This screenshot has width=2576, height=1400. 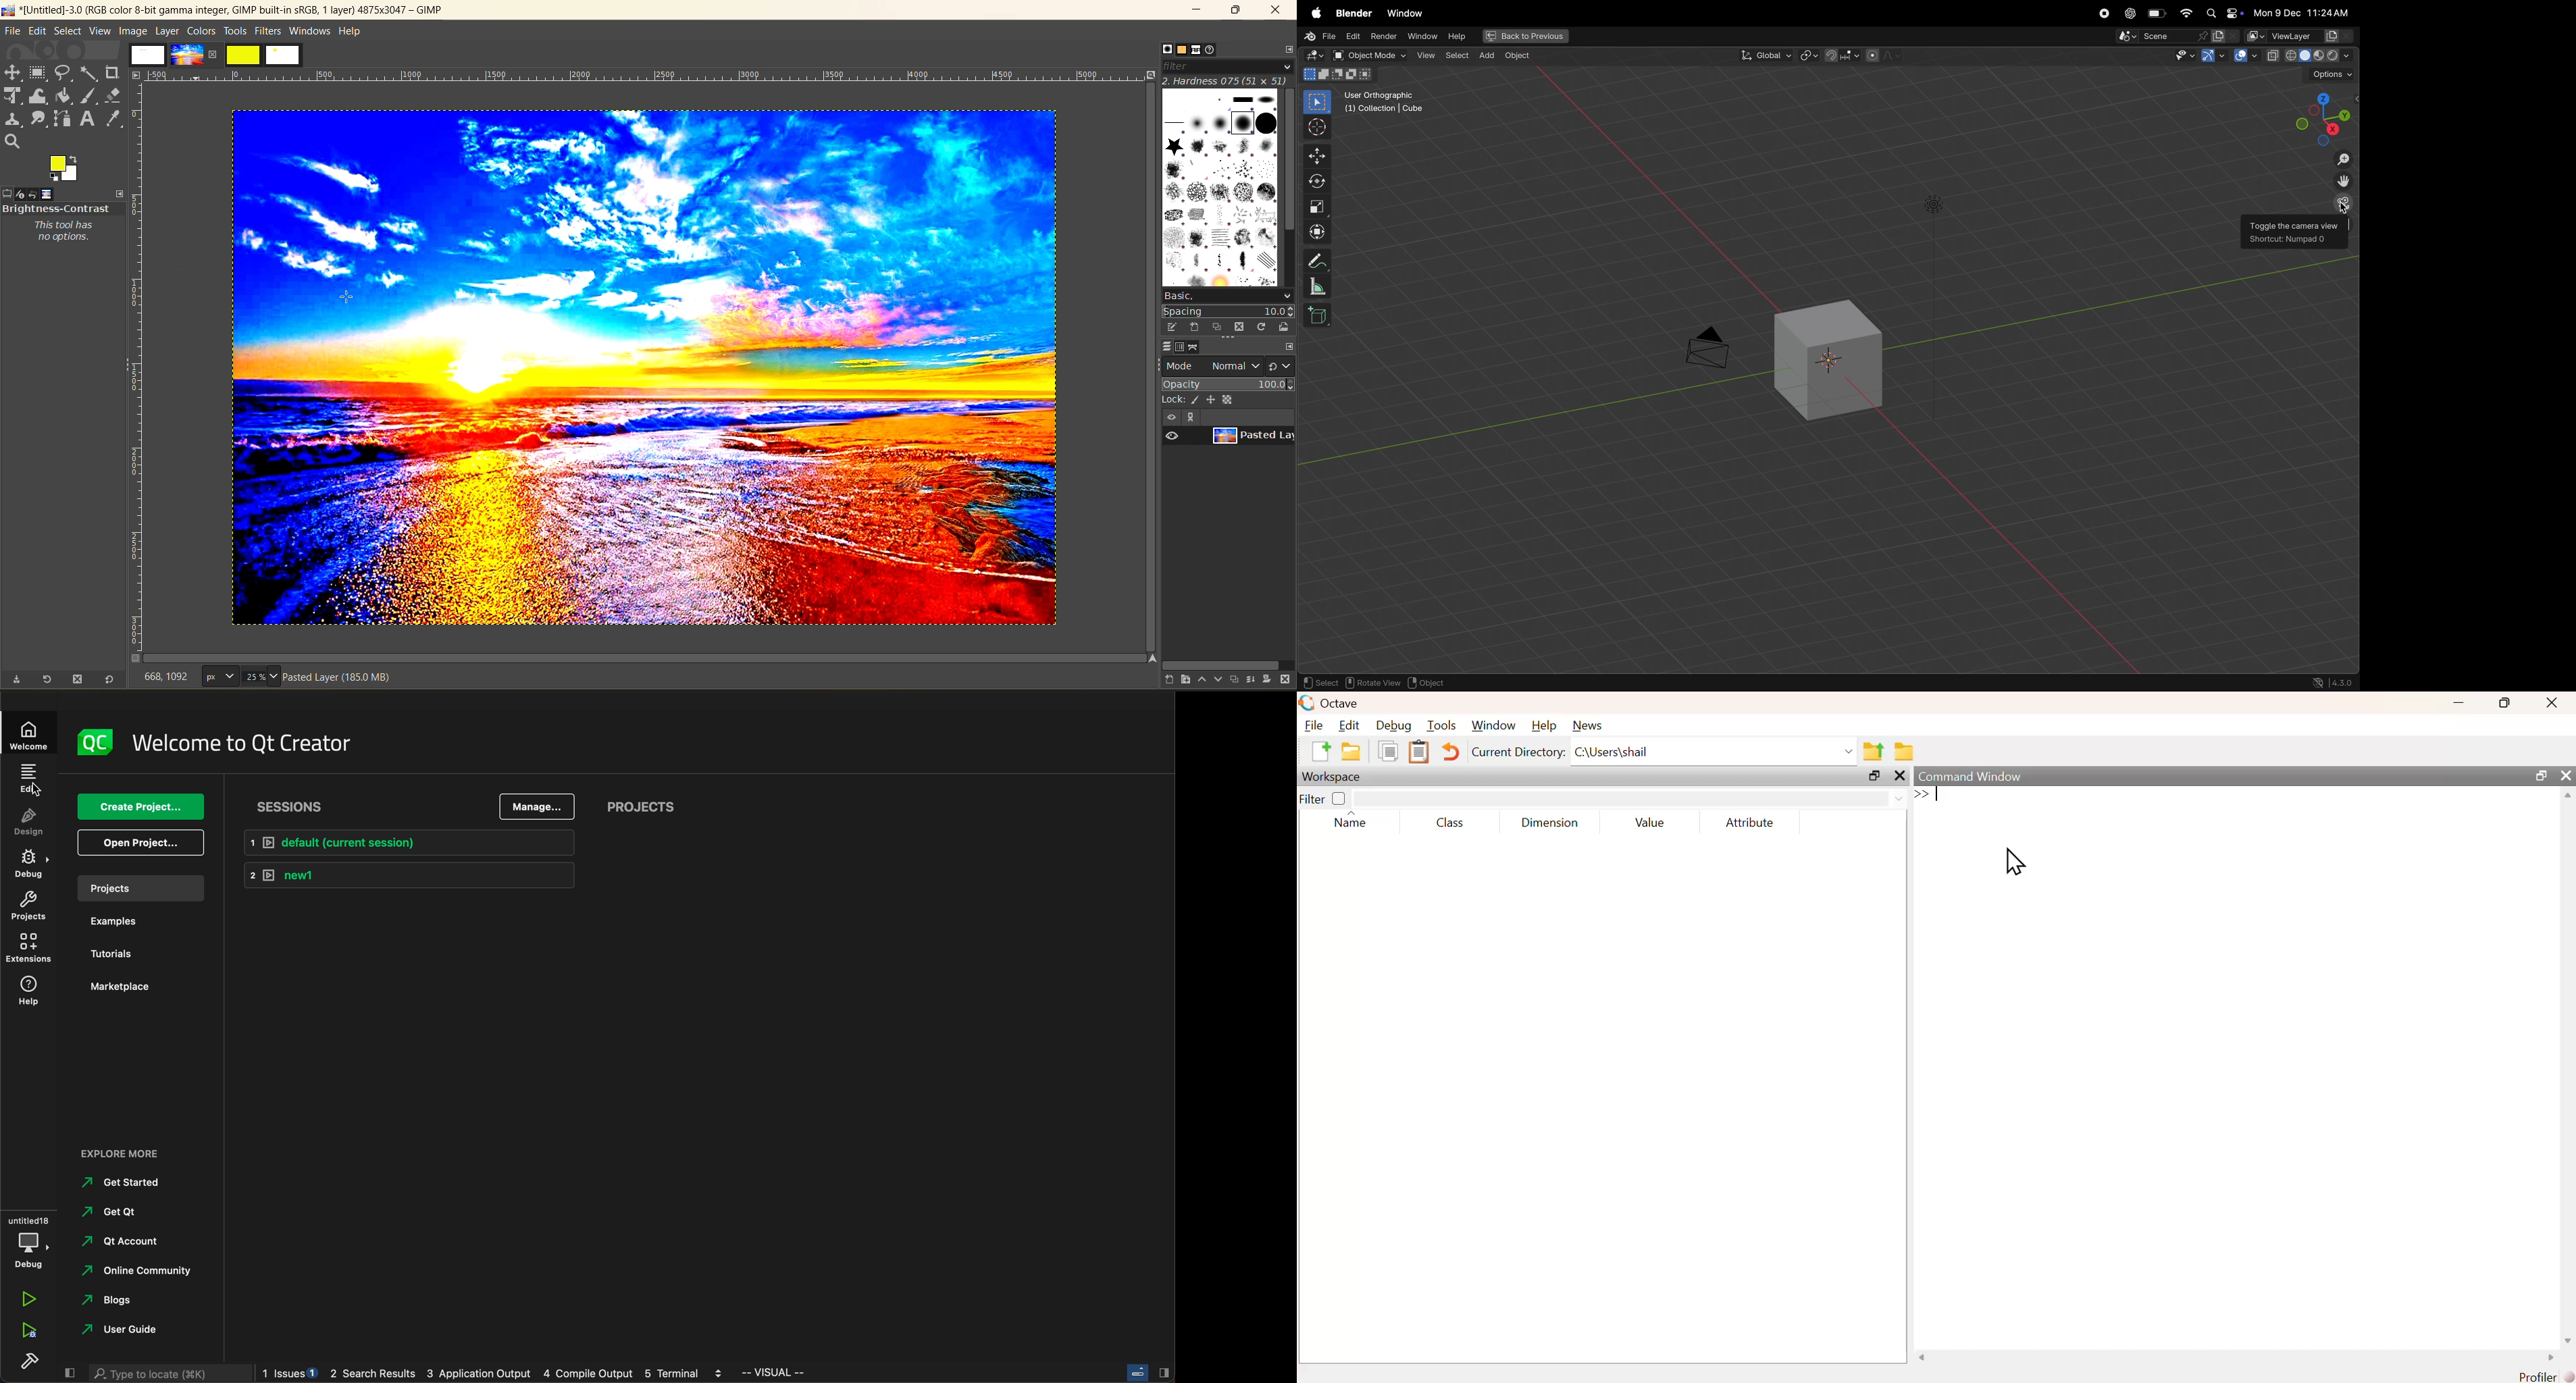 I want to click on guide, so click(x=123, y=1330).